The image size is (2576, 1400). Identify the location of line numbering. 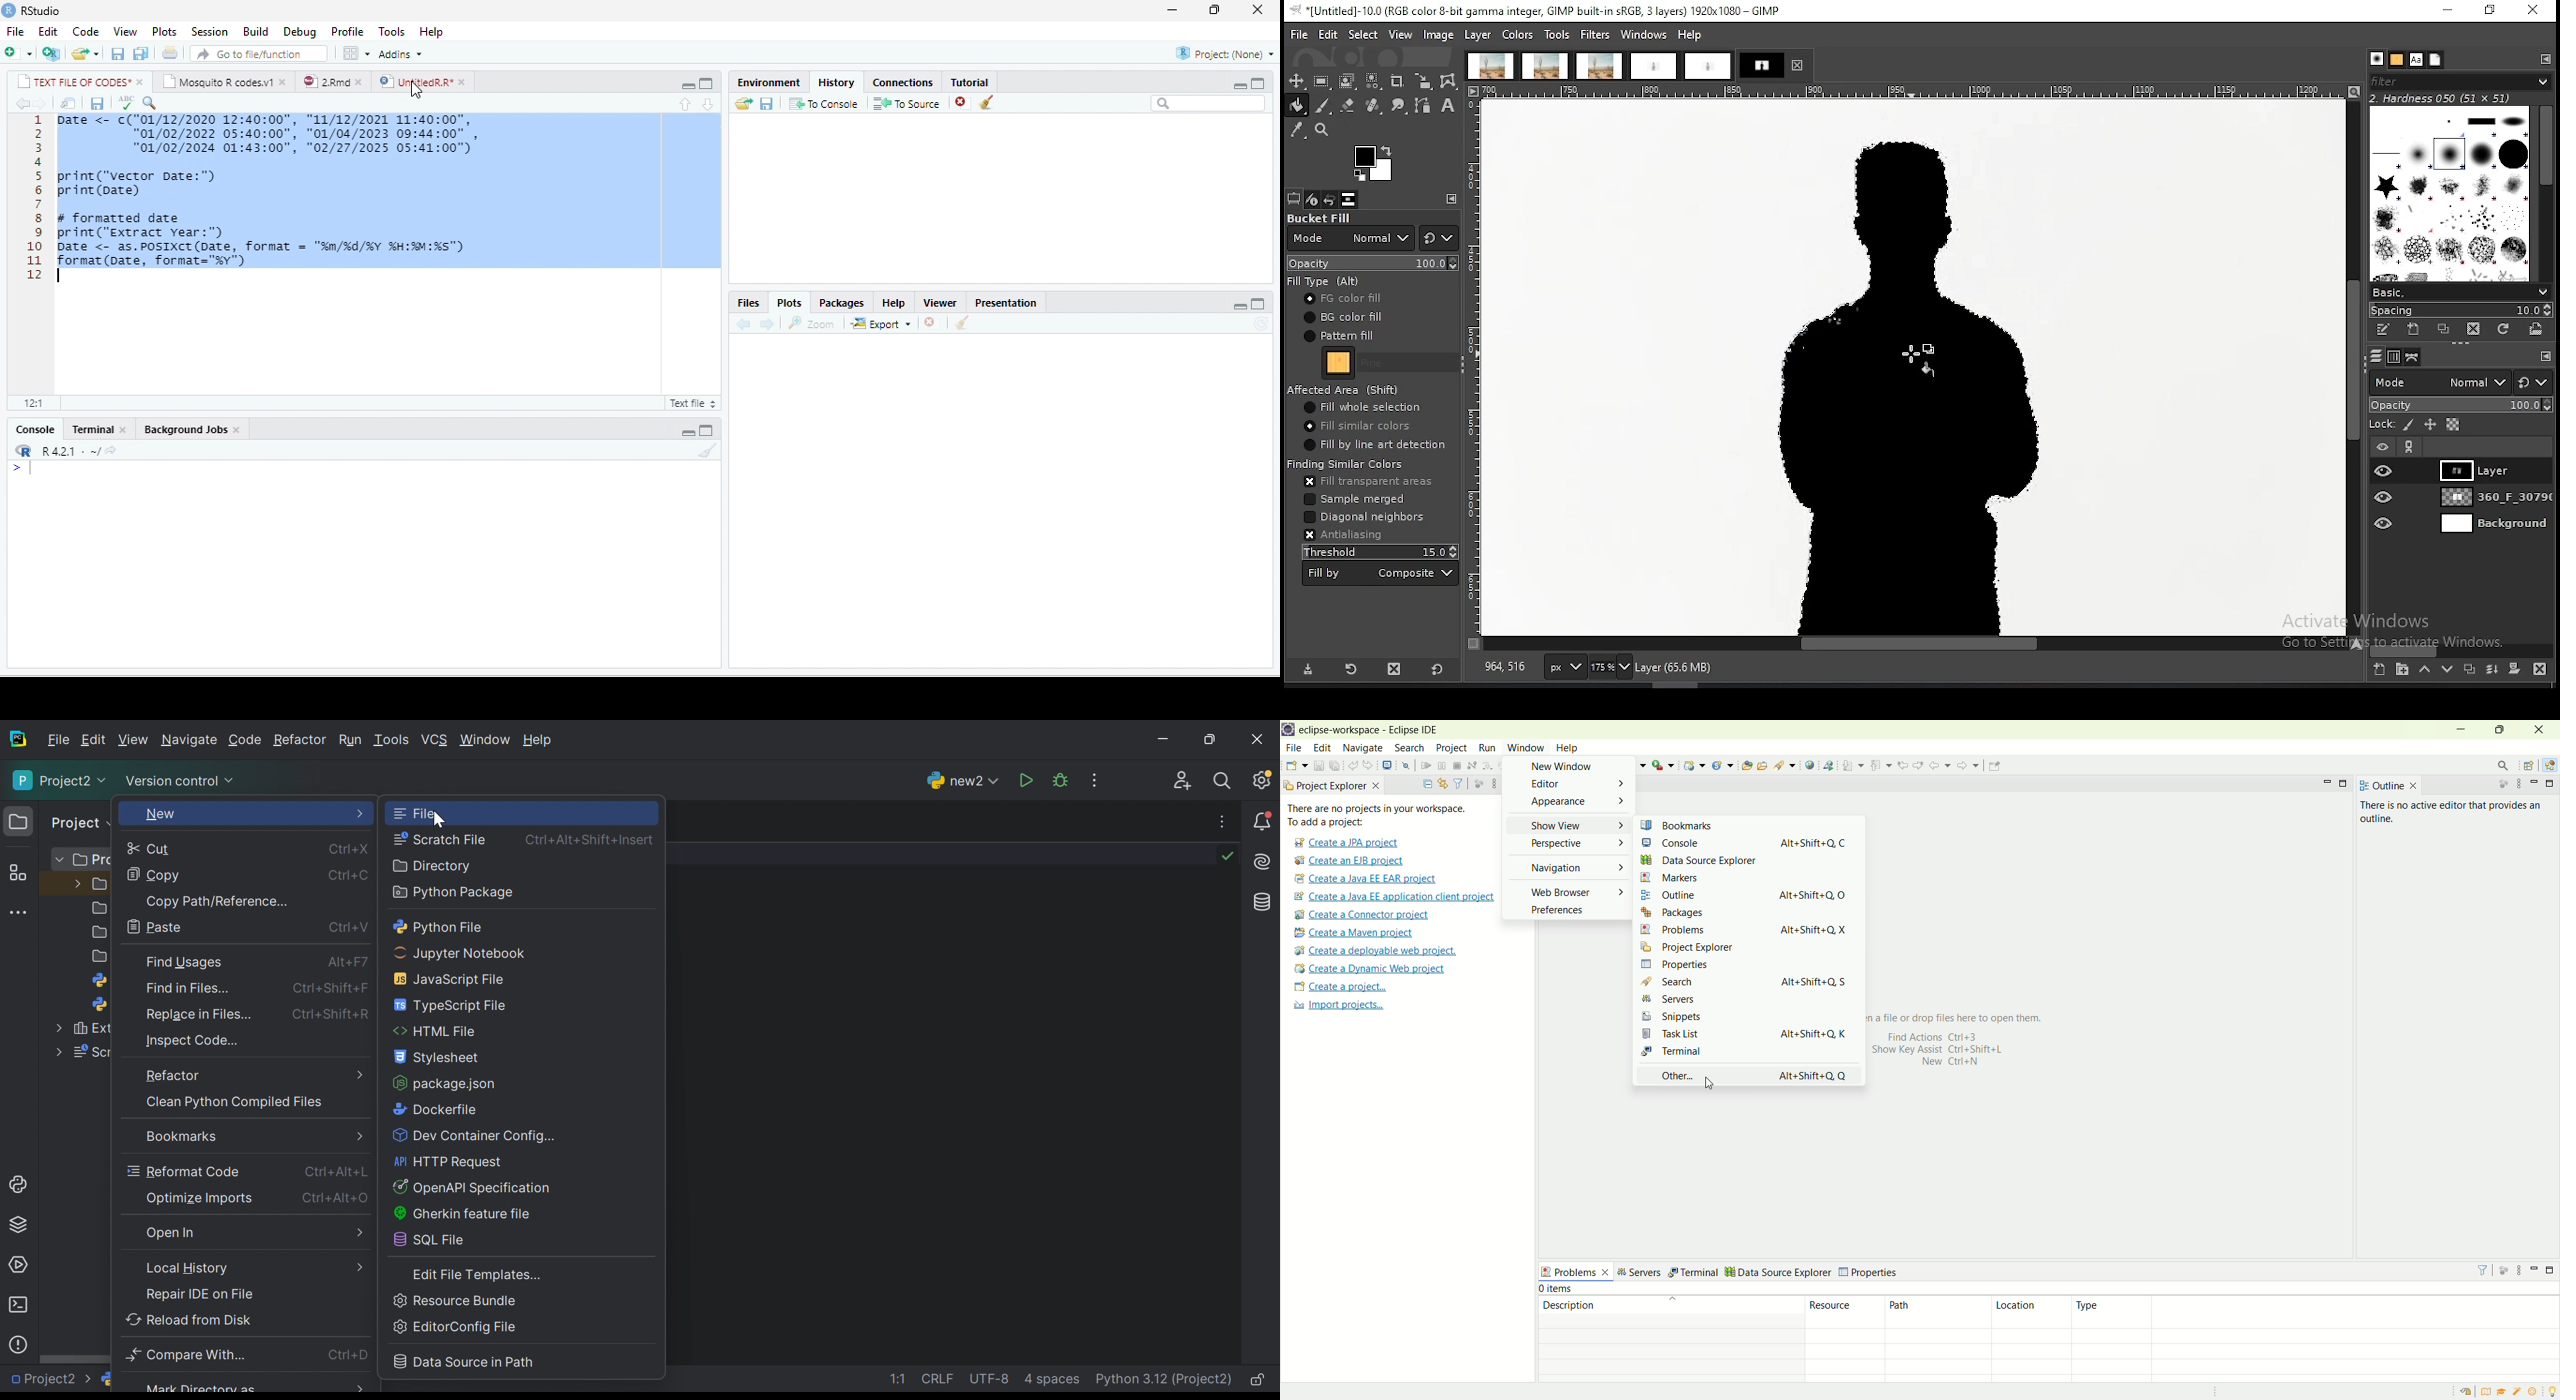
(35, 197).